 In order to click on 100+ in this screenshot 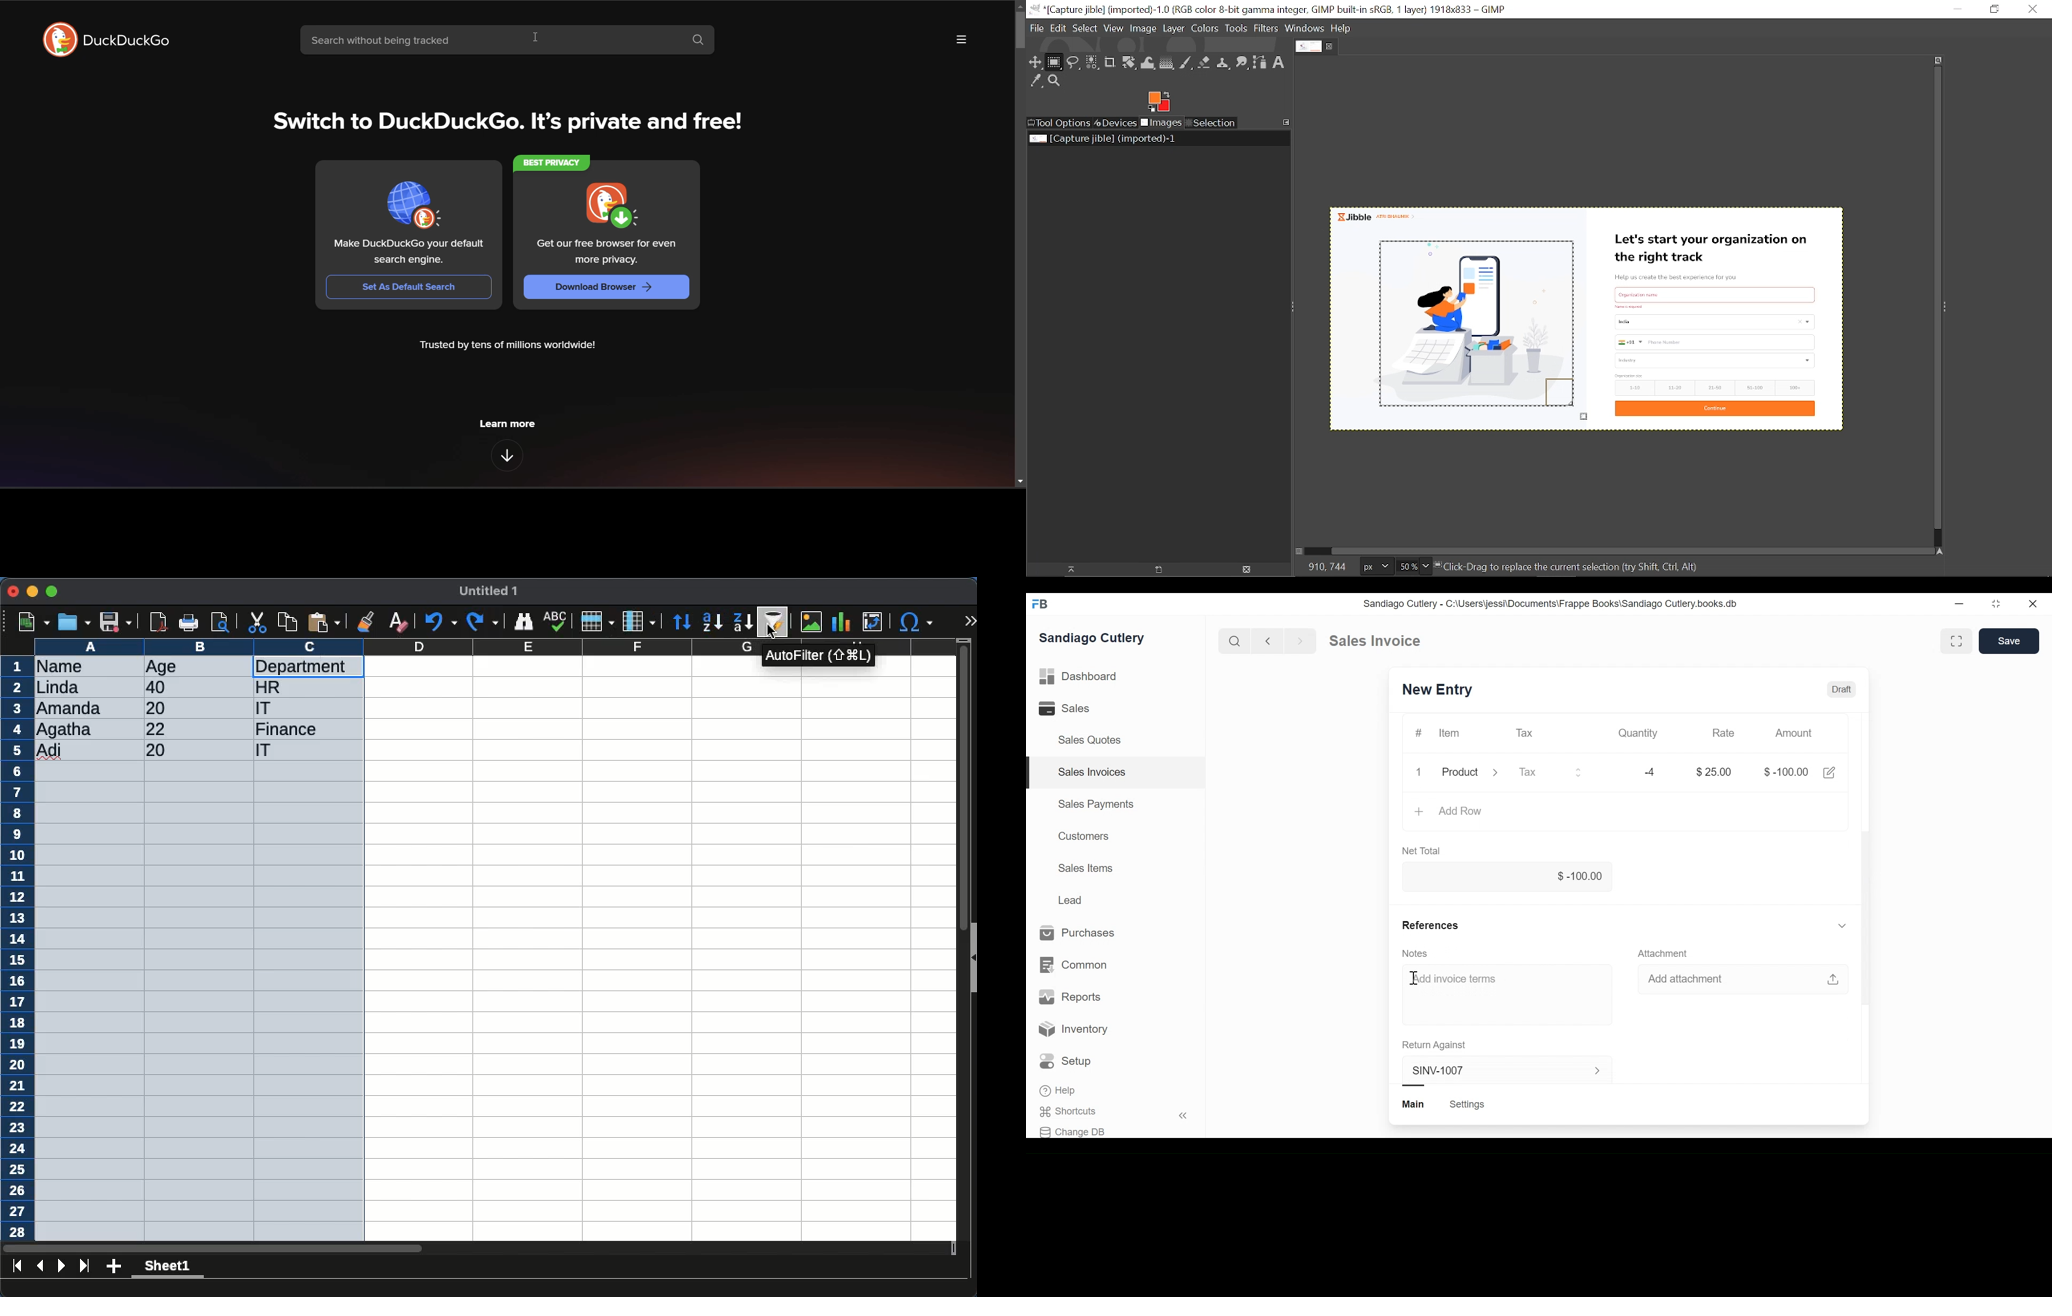, I will do `click(1795, 388)`.